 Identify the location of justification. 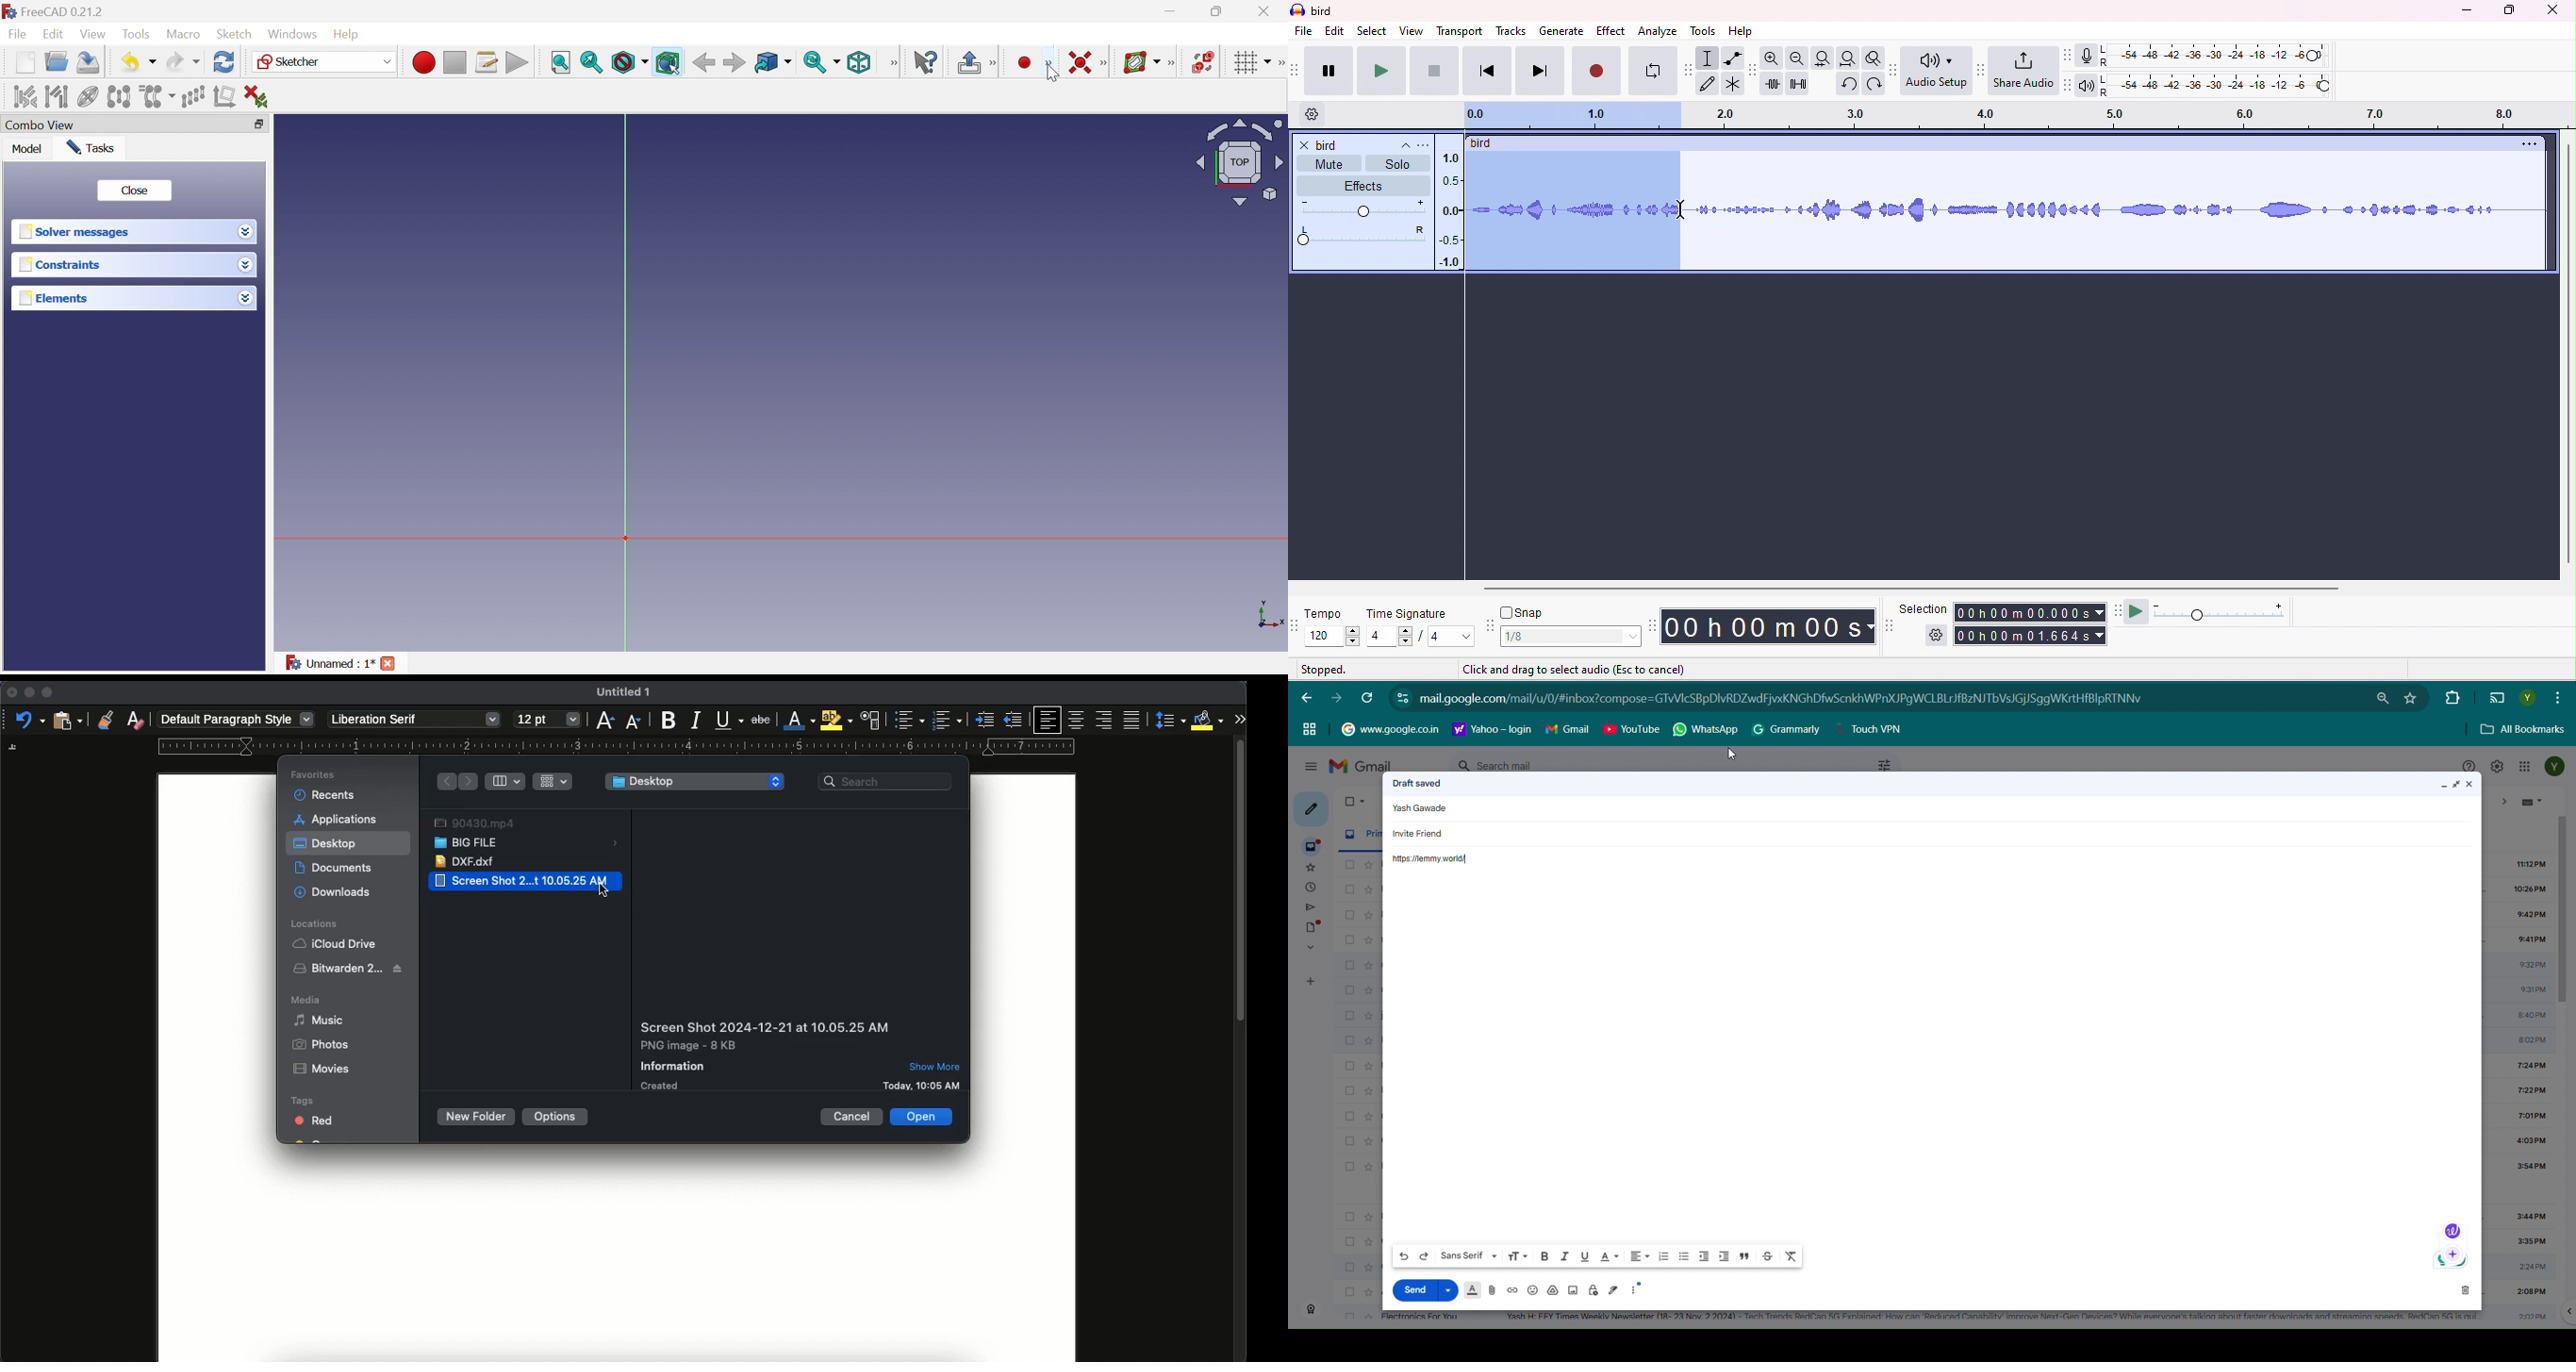
(1130, 719).